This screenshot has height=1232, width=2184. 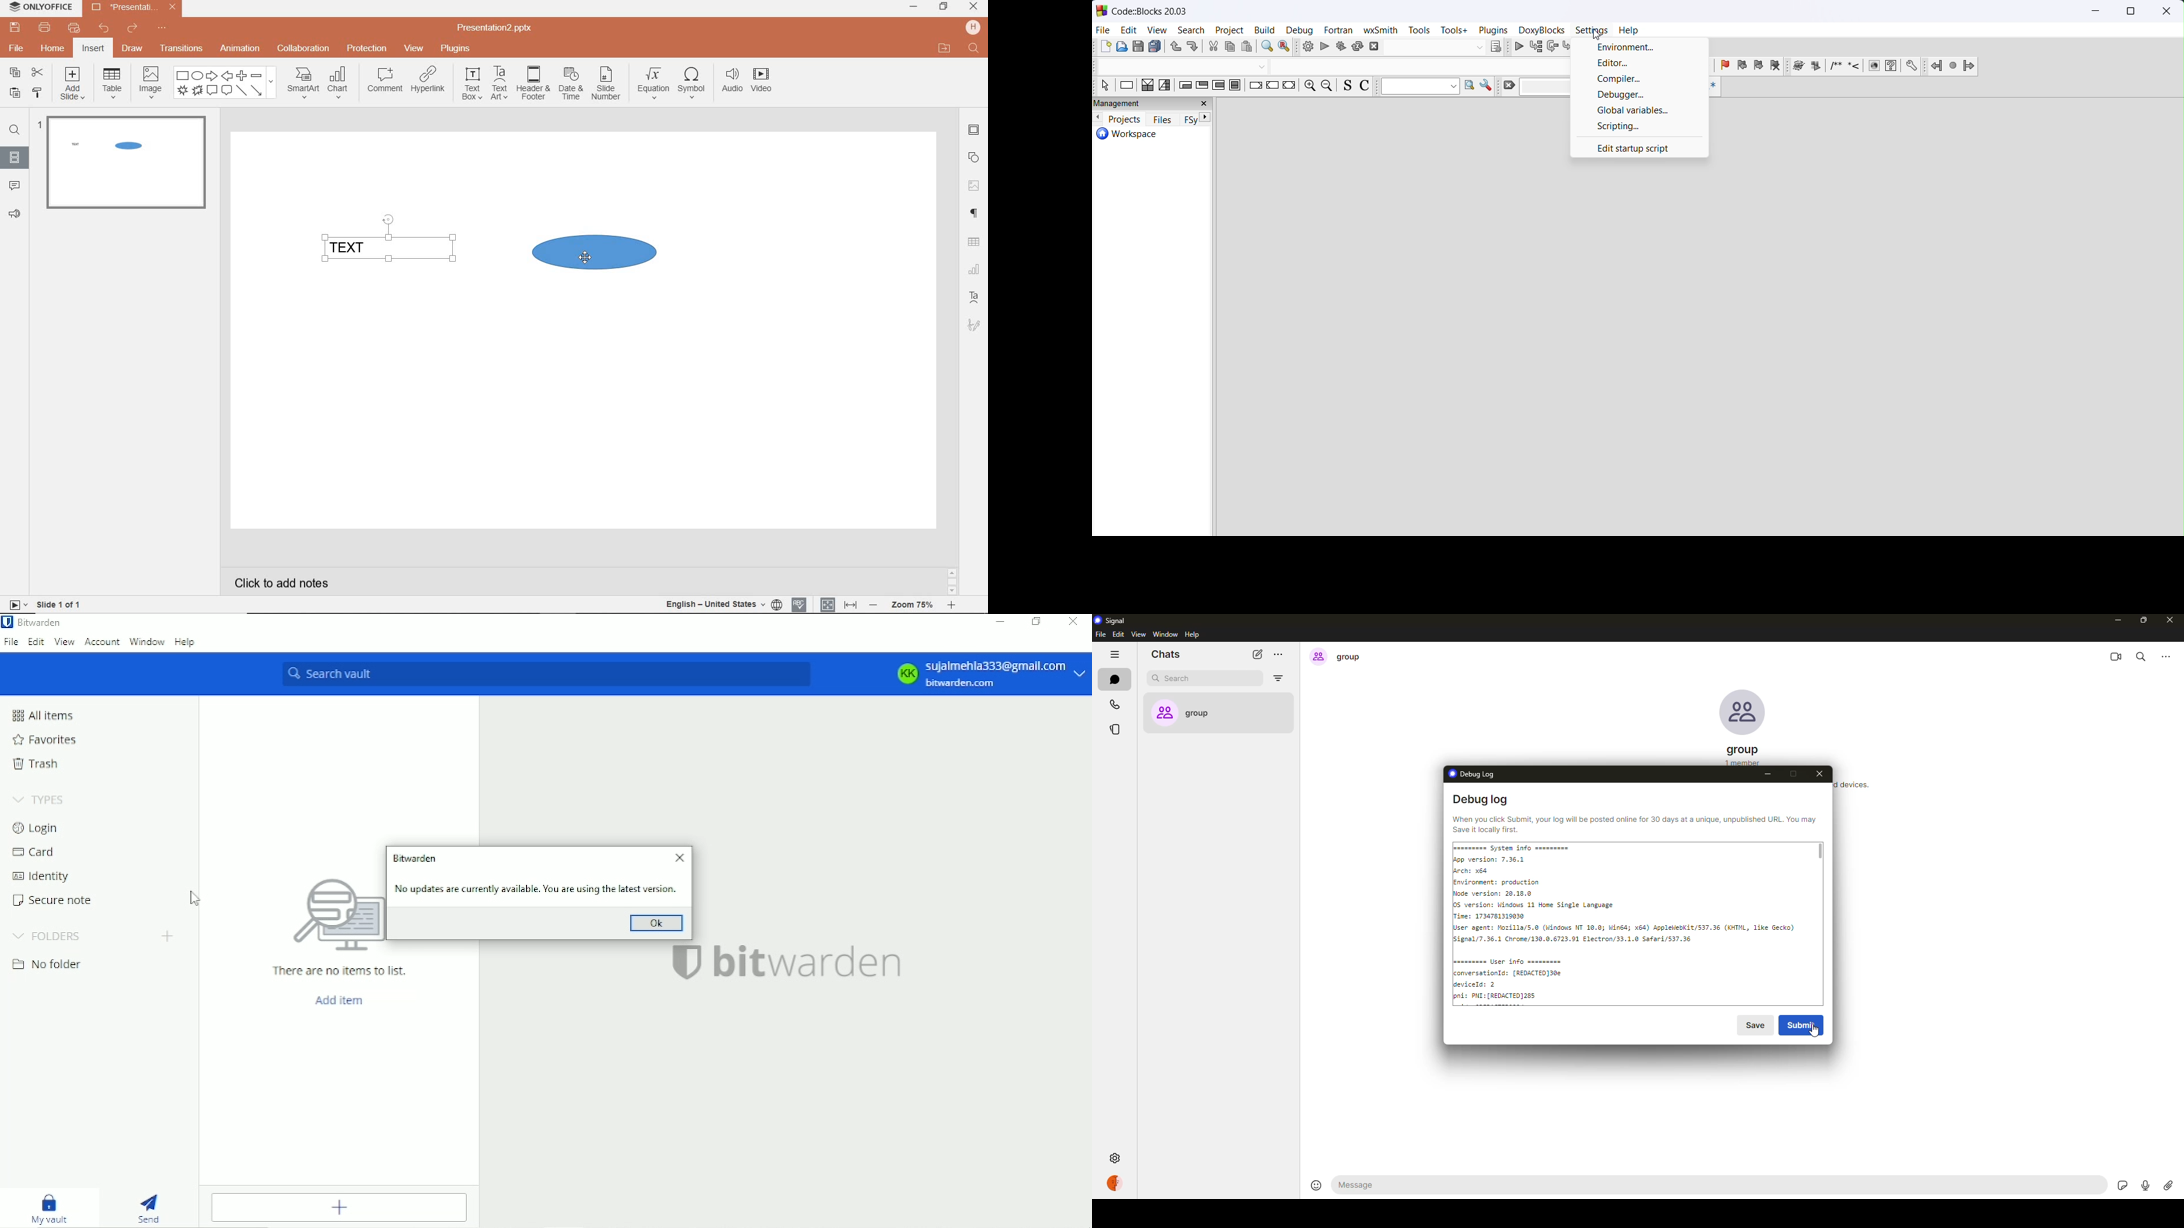 I want to click on zoom out, so click(x=1328, y=86).